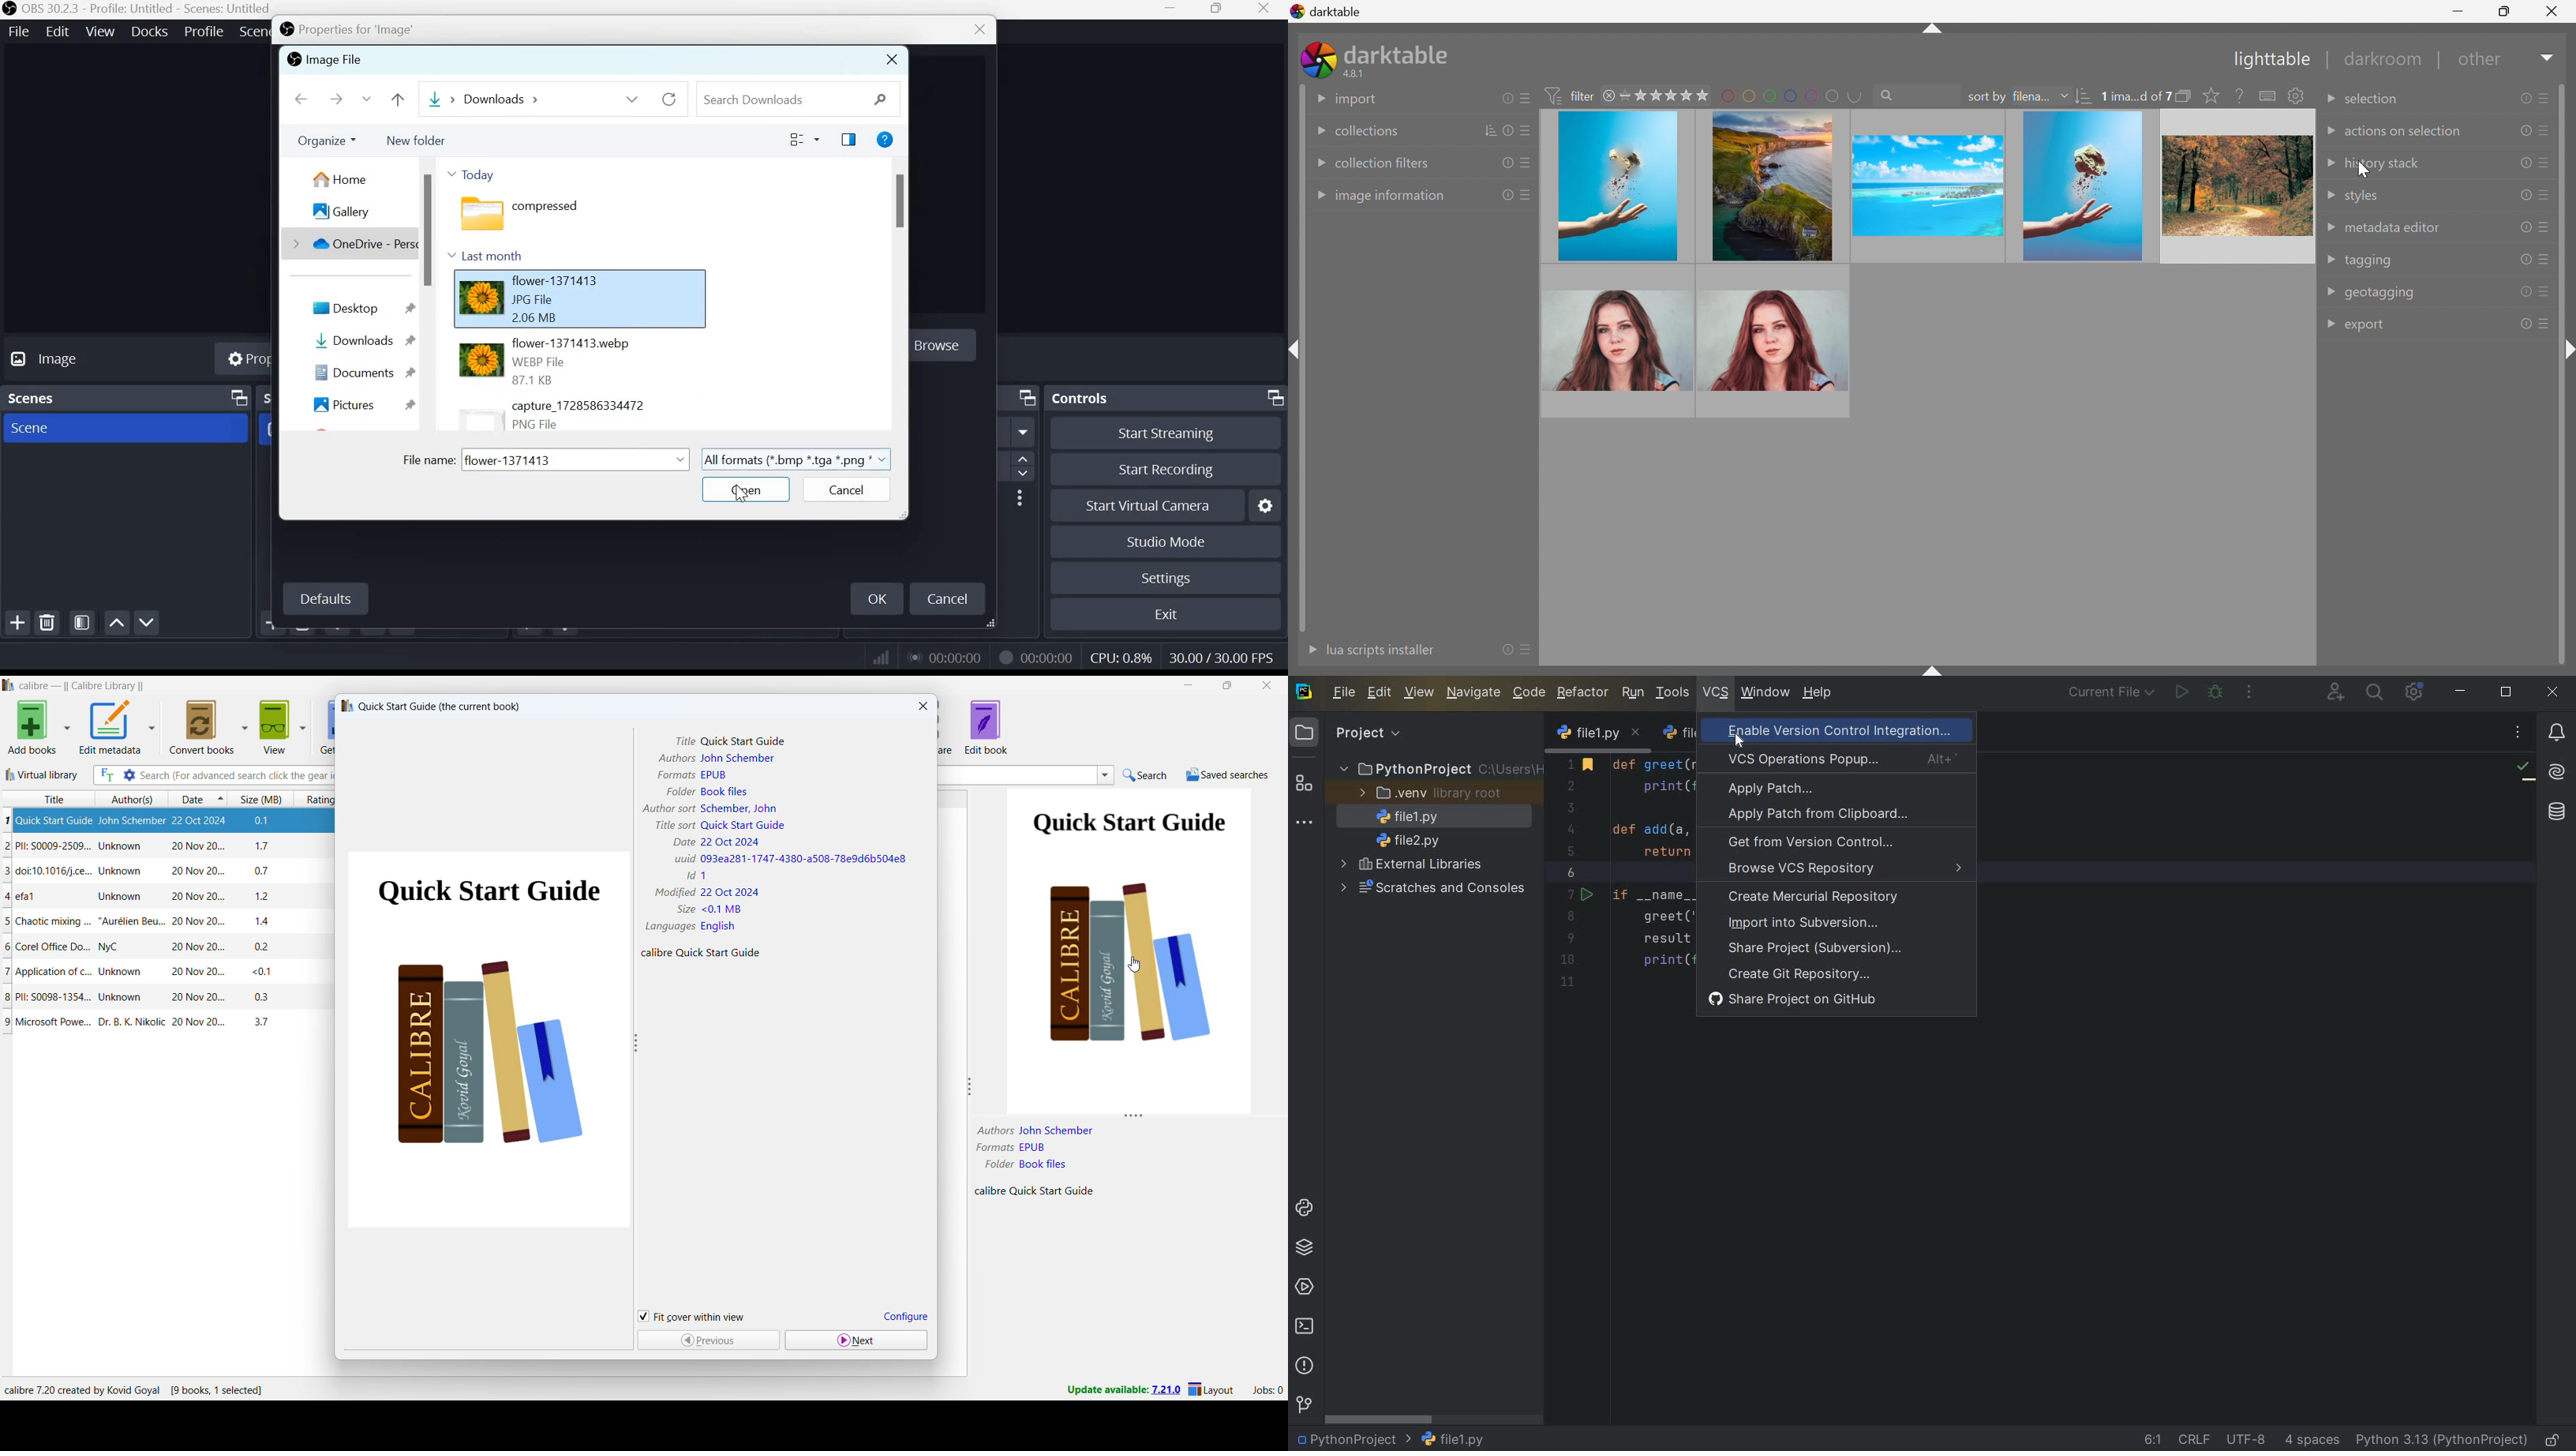 The image size is (2576, 1456). Describe the element at coordinates (719, 927) in the screenshot. I see `English` at that location.